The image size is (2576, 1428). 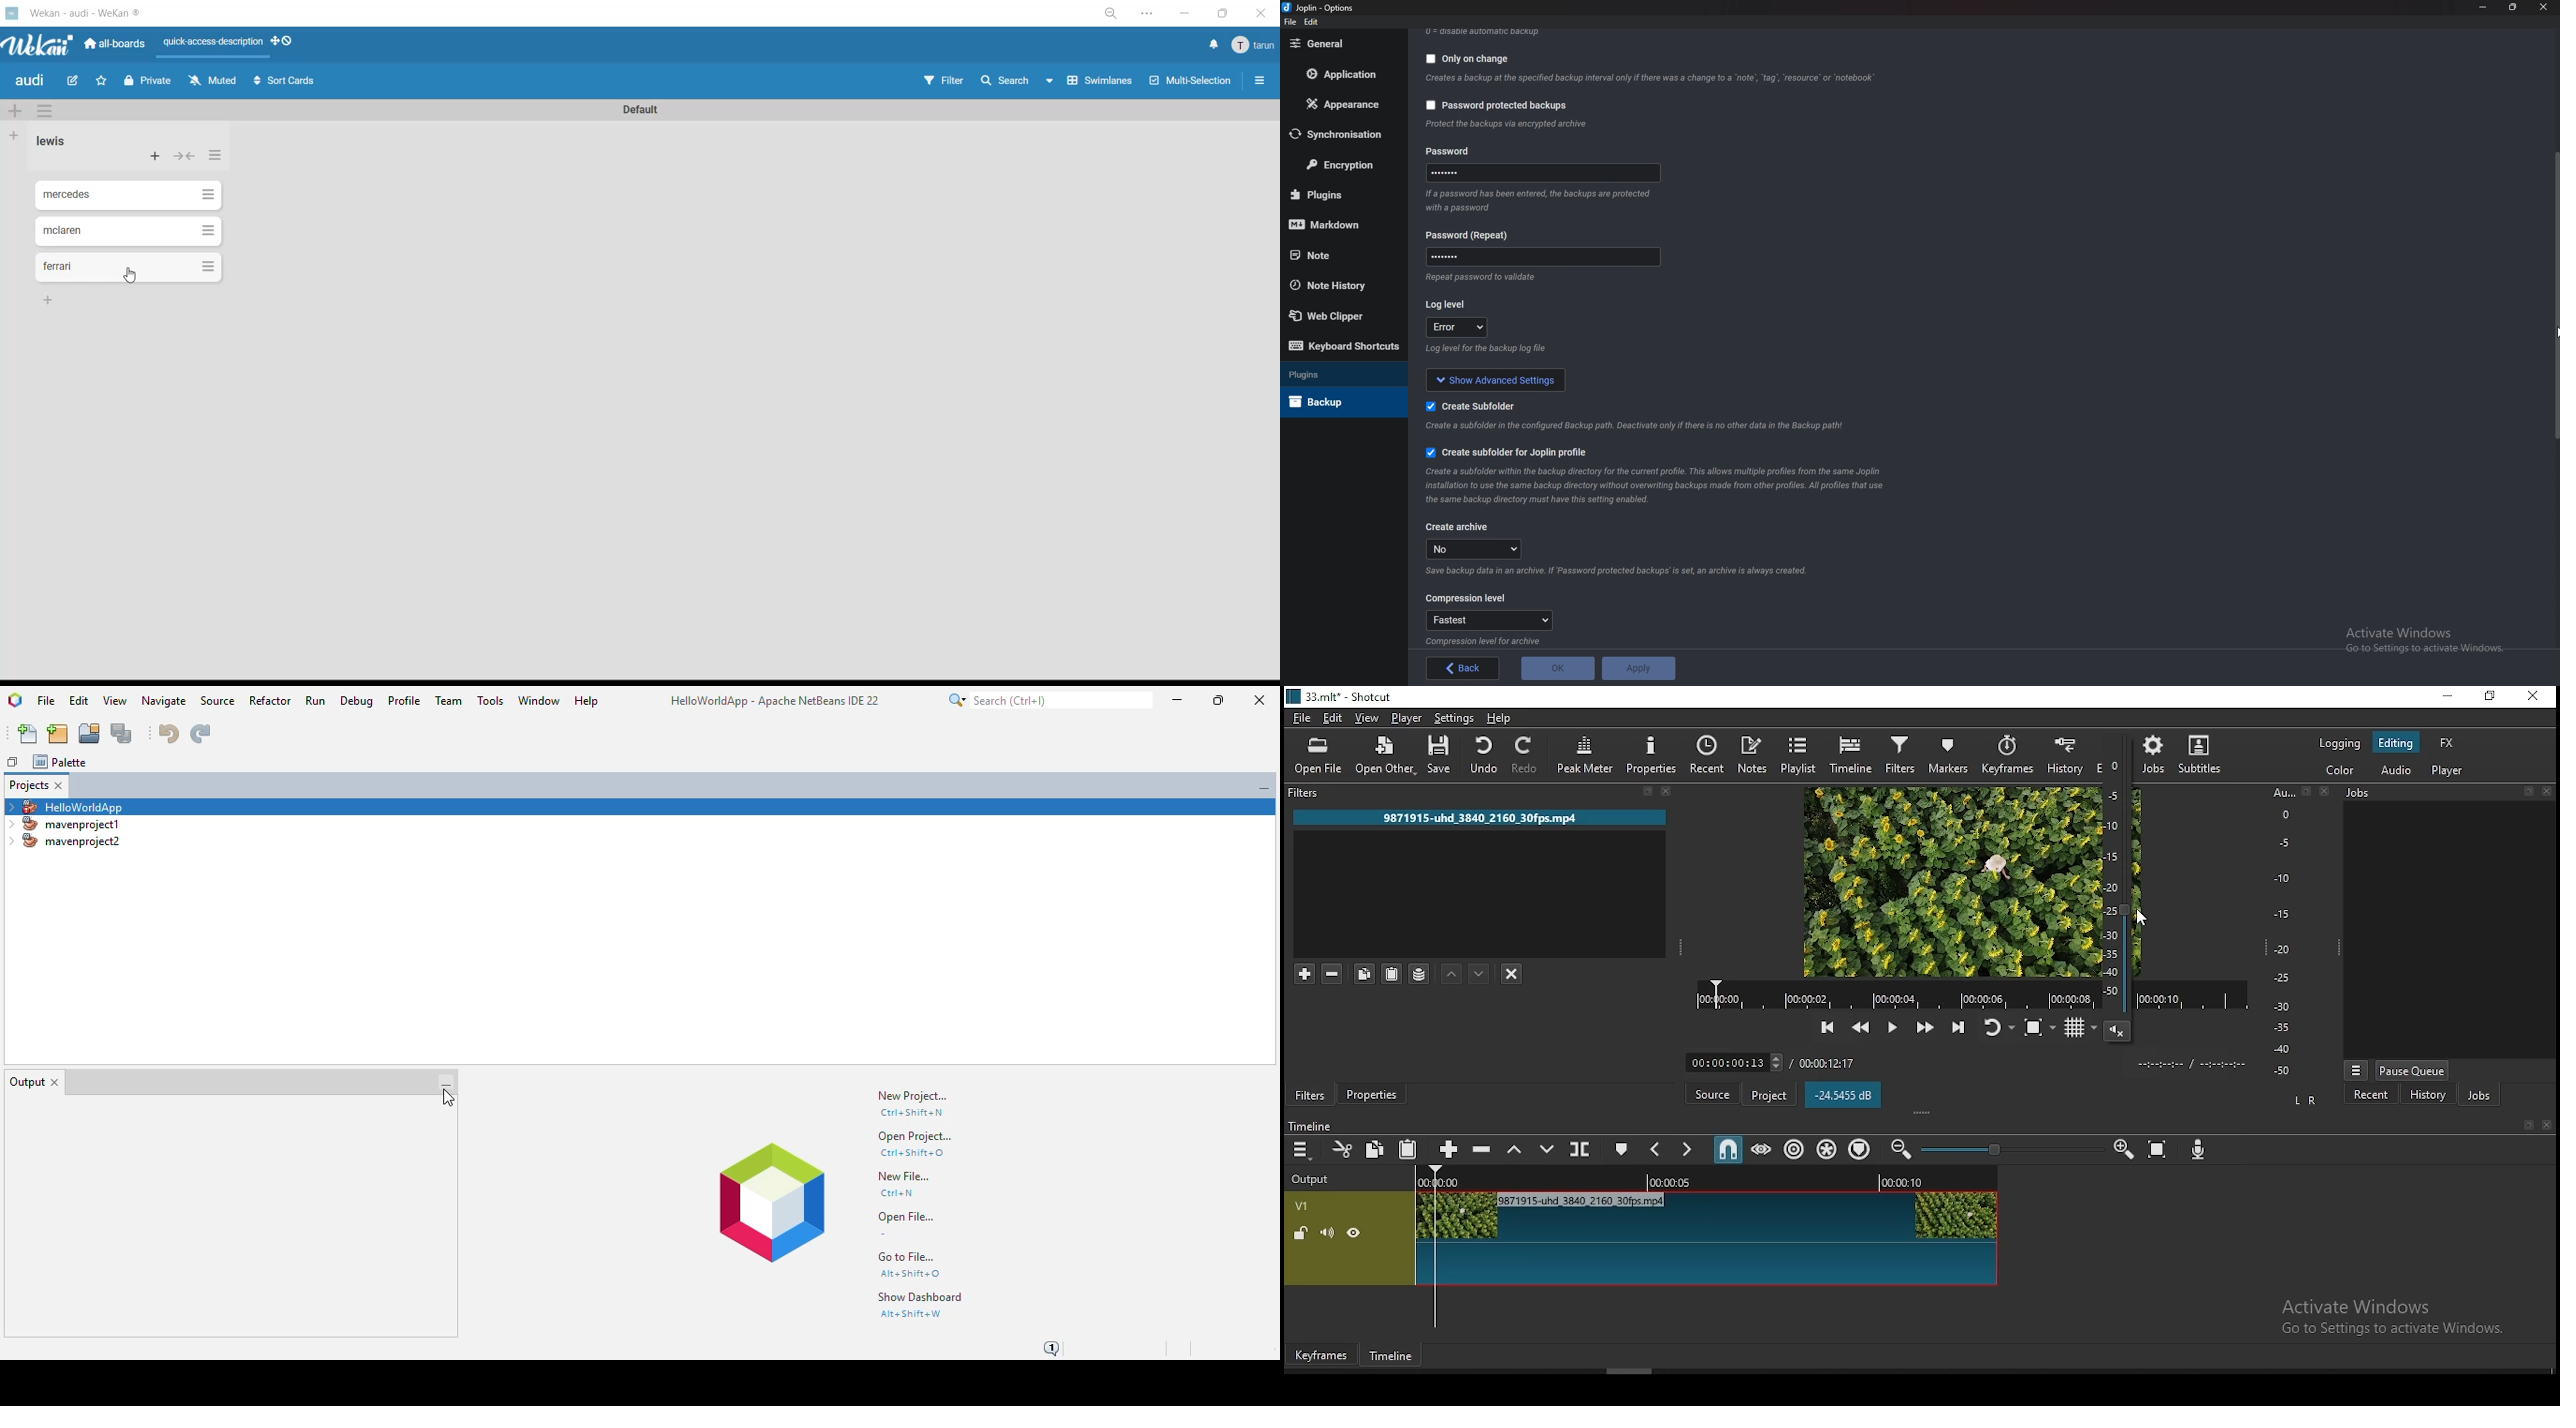 What do you see at coordinates (2305, 1101) in the screenshot?
I see `L R` at bounding box center [2305, 1101].